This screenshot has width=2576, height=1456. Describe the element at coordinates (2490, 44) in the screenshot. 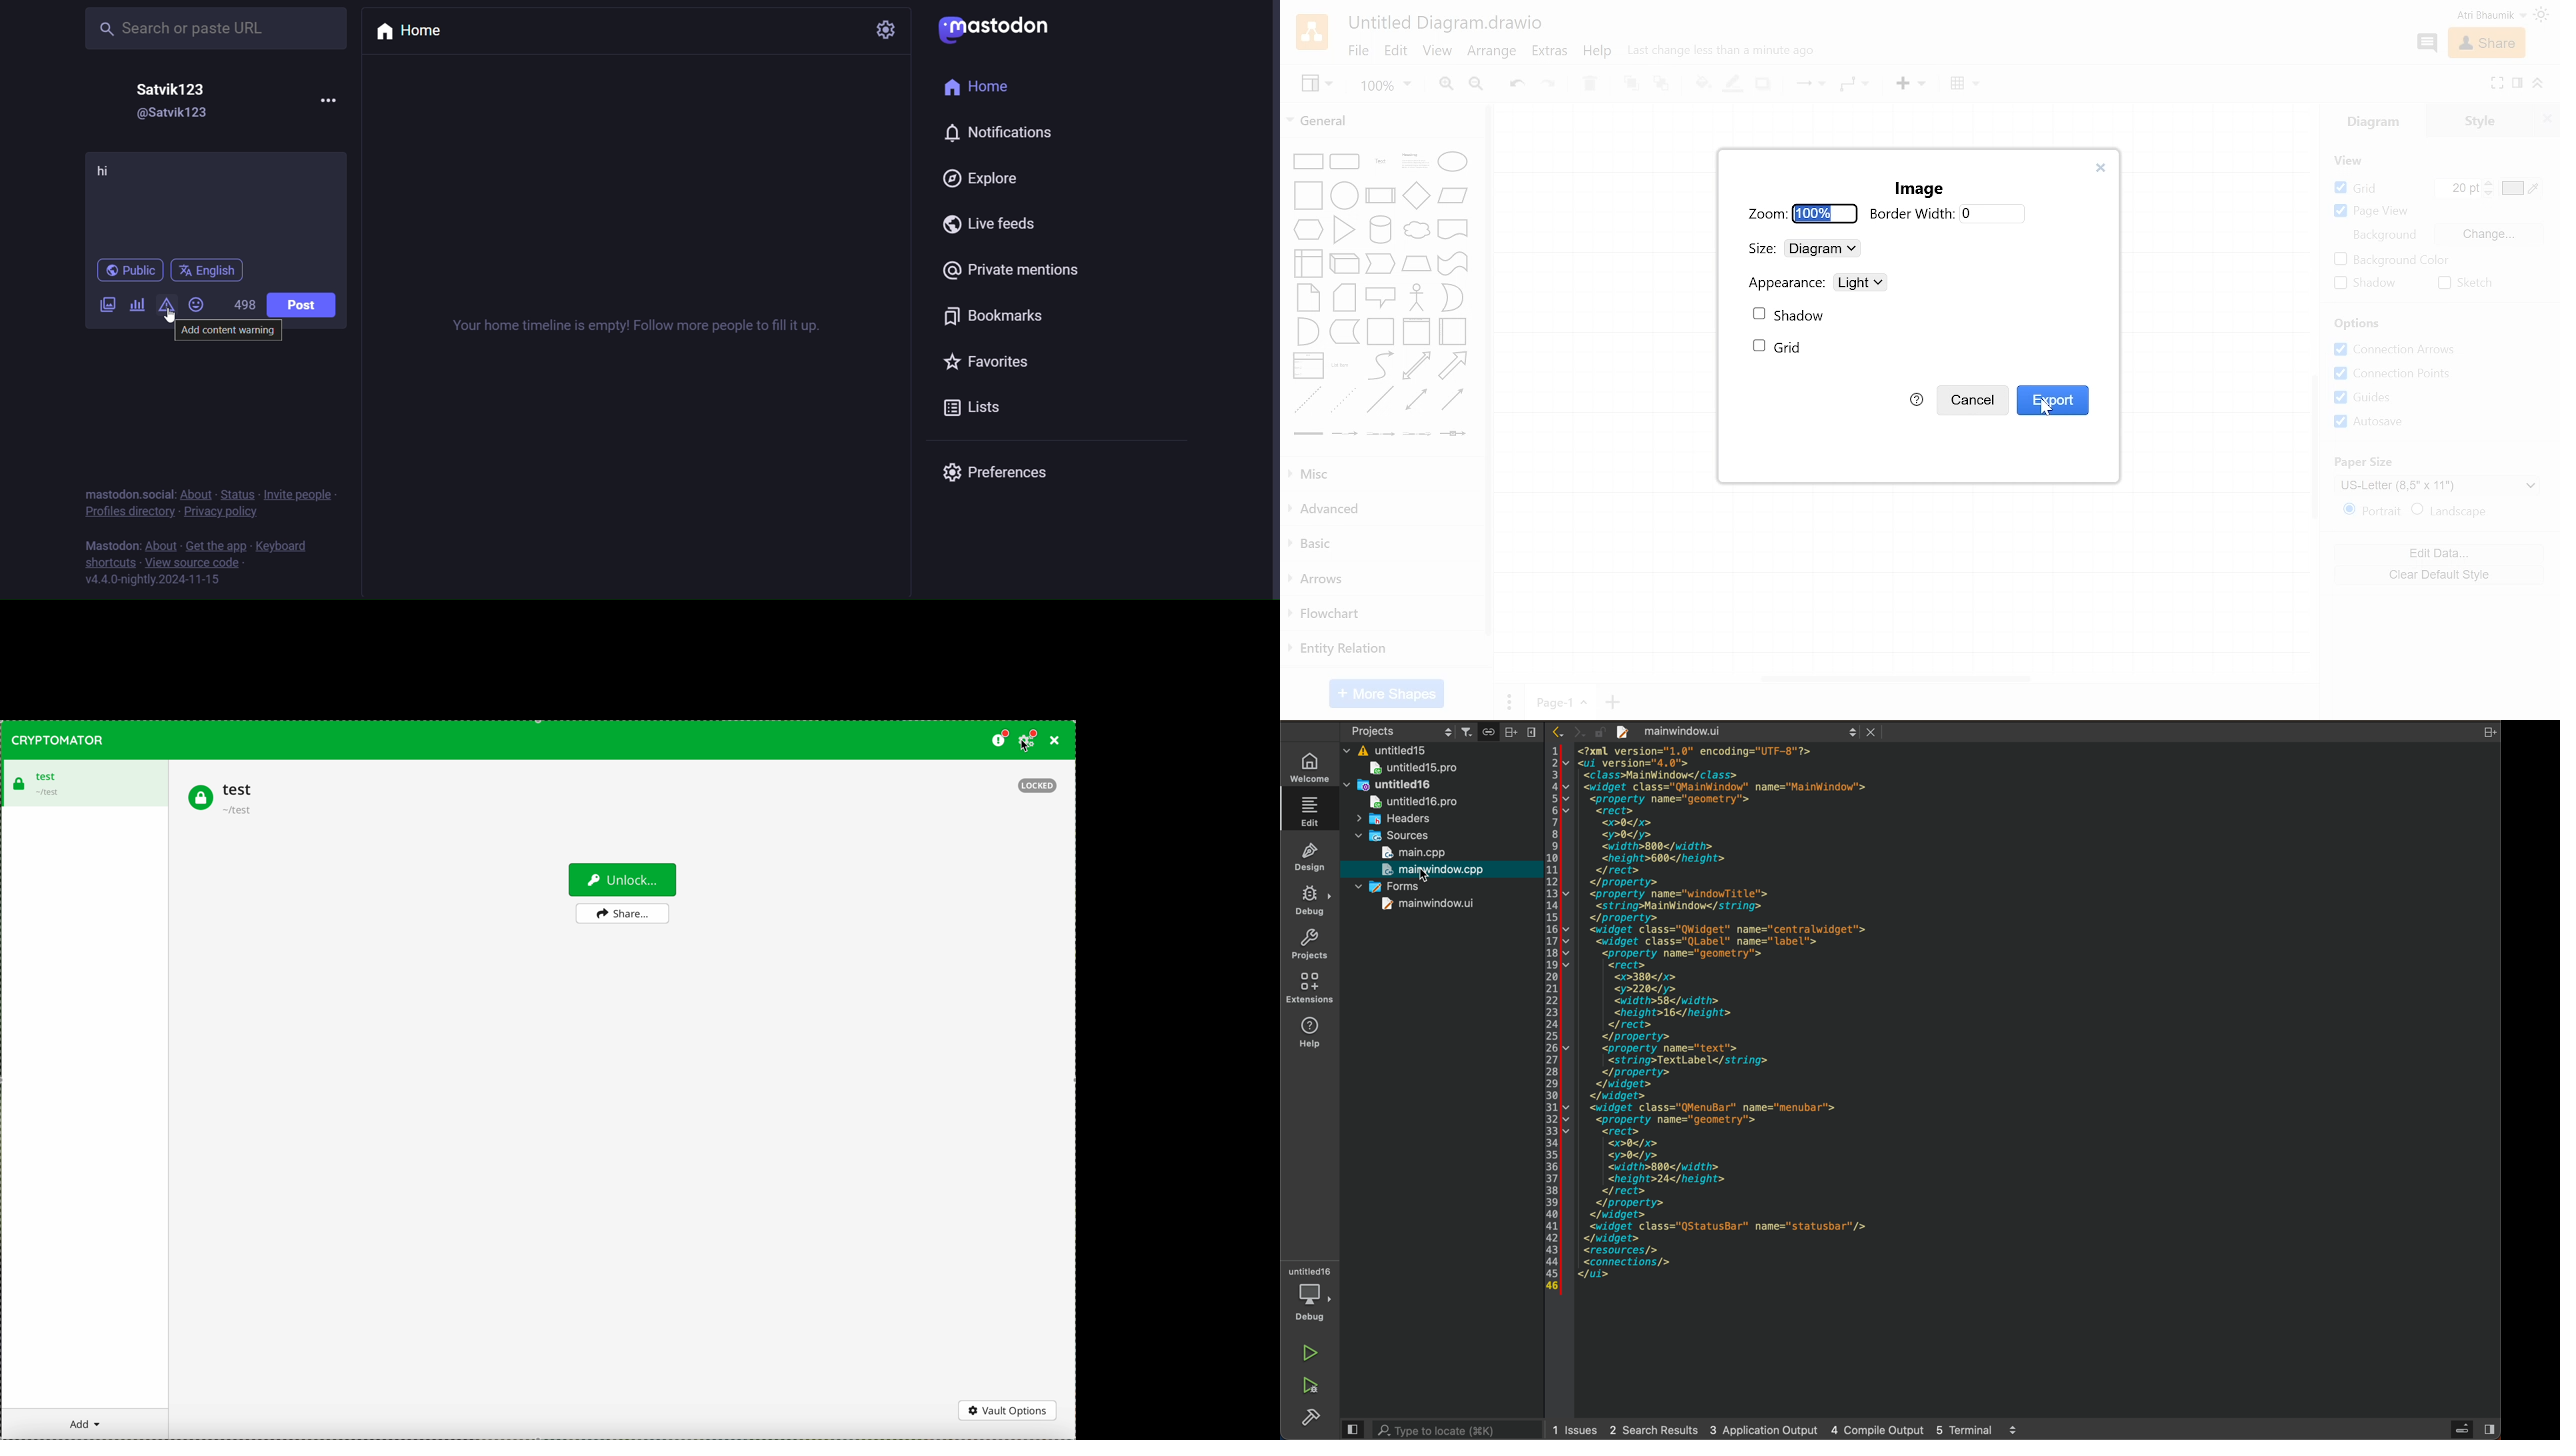

I see `Share` at that location.